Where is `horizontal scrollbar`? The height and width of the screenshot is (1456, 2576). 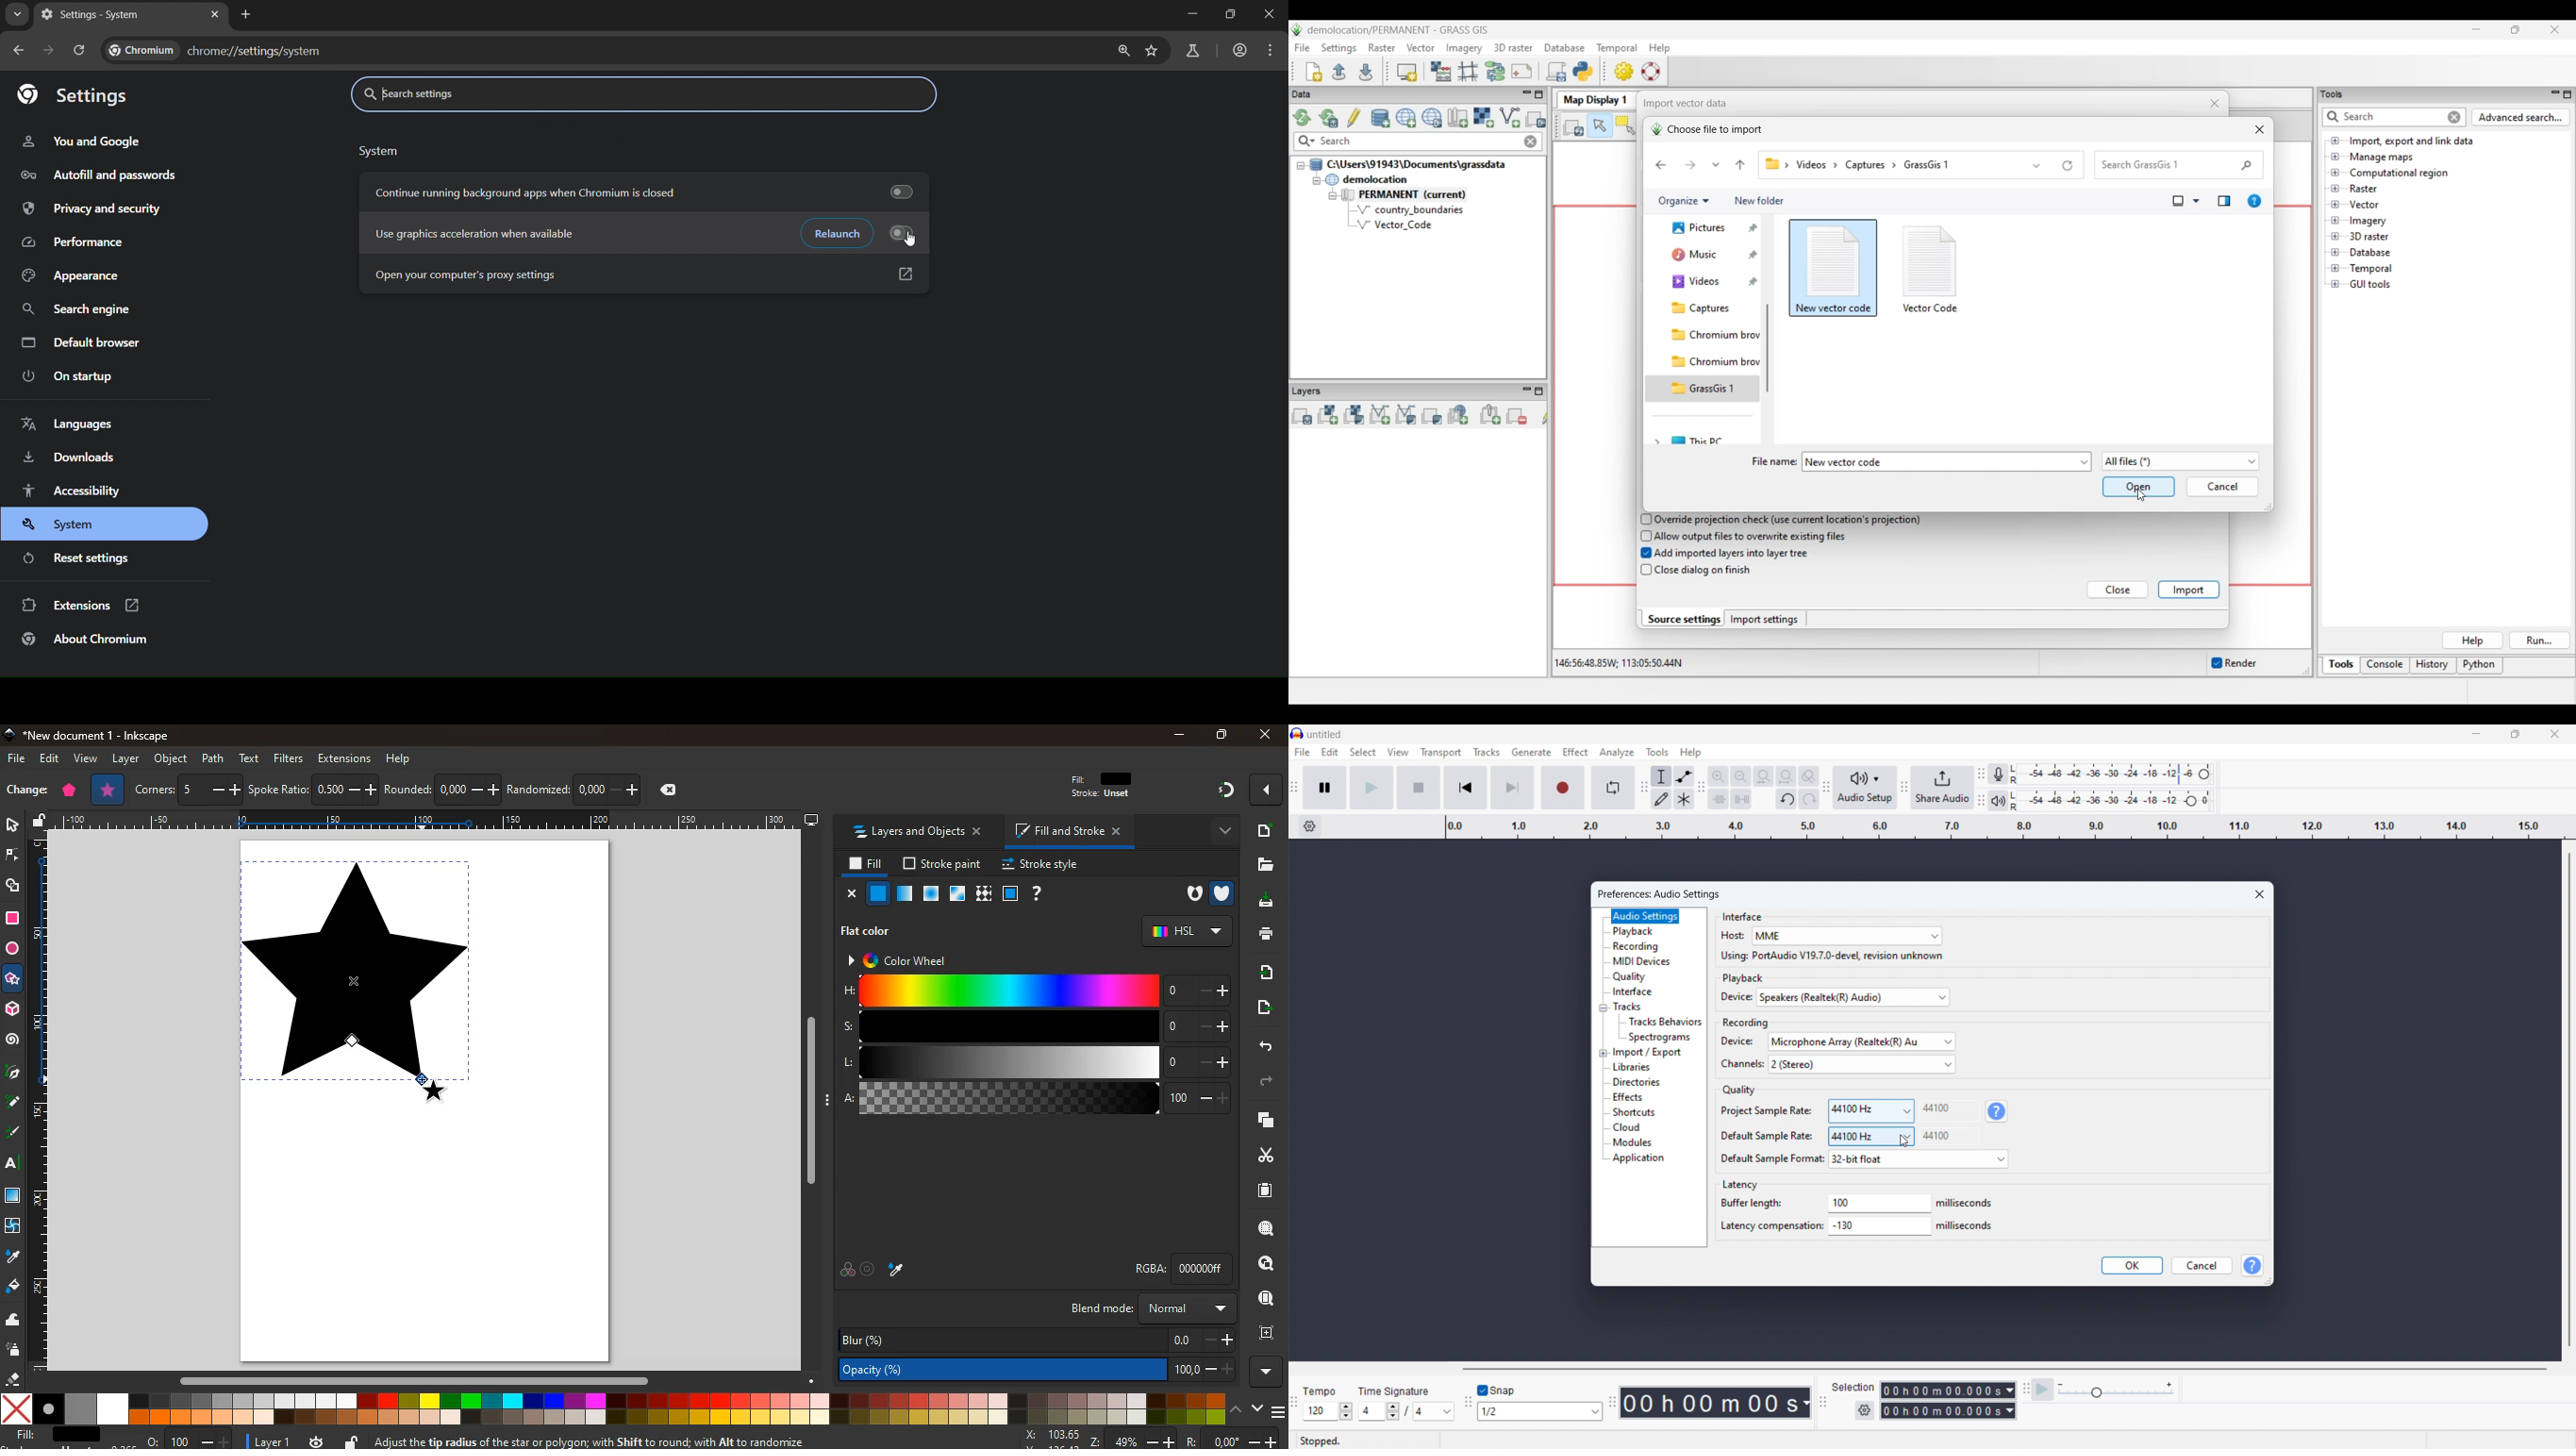 horizontal scrollbar is located at coordinates (2006, 1369).